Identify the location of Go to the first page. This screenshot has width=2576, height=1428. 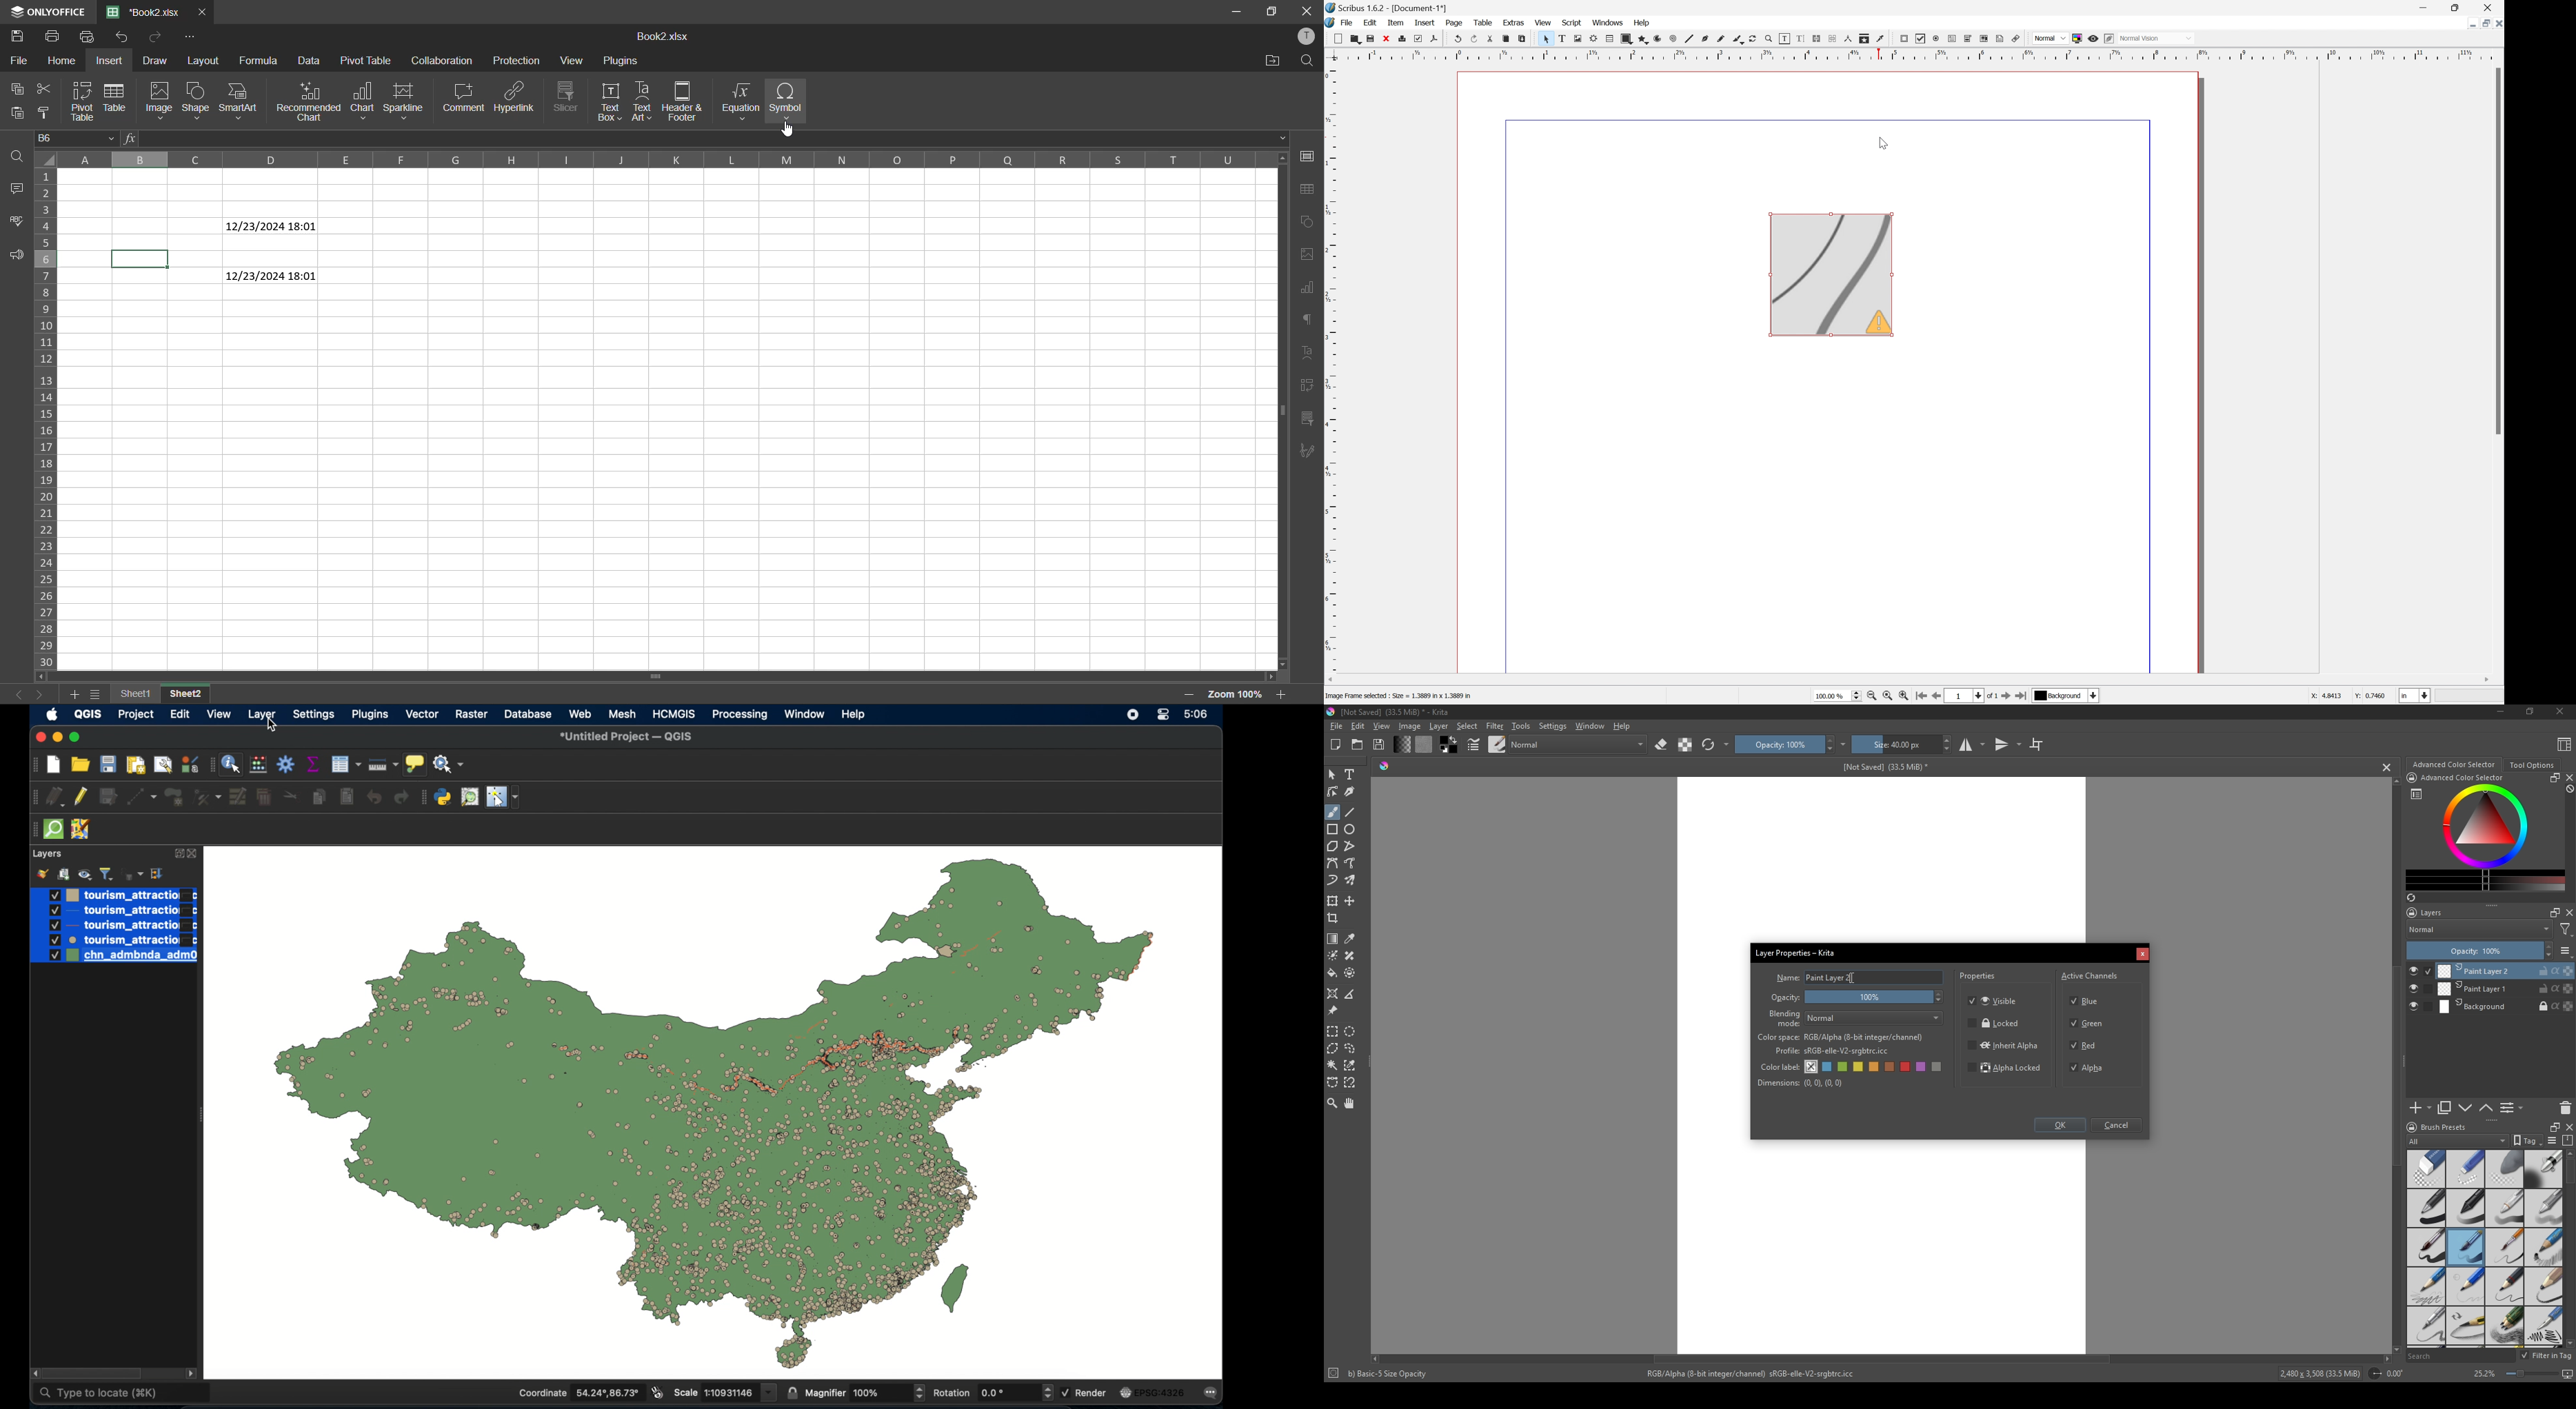
(1923, 697).